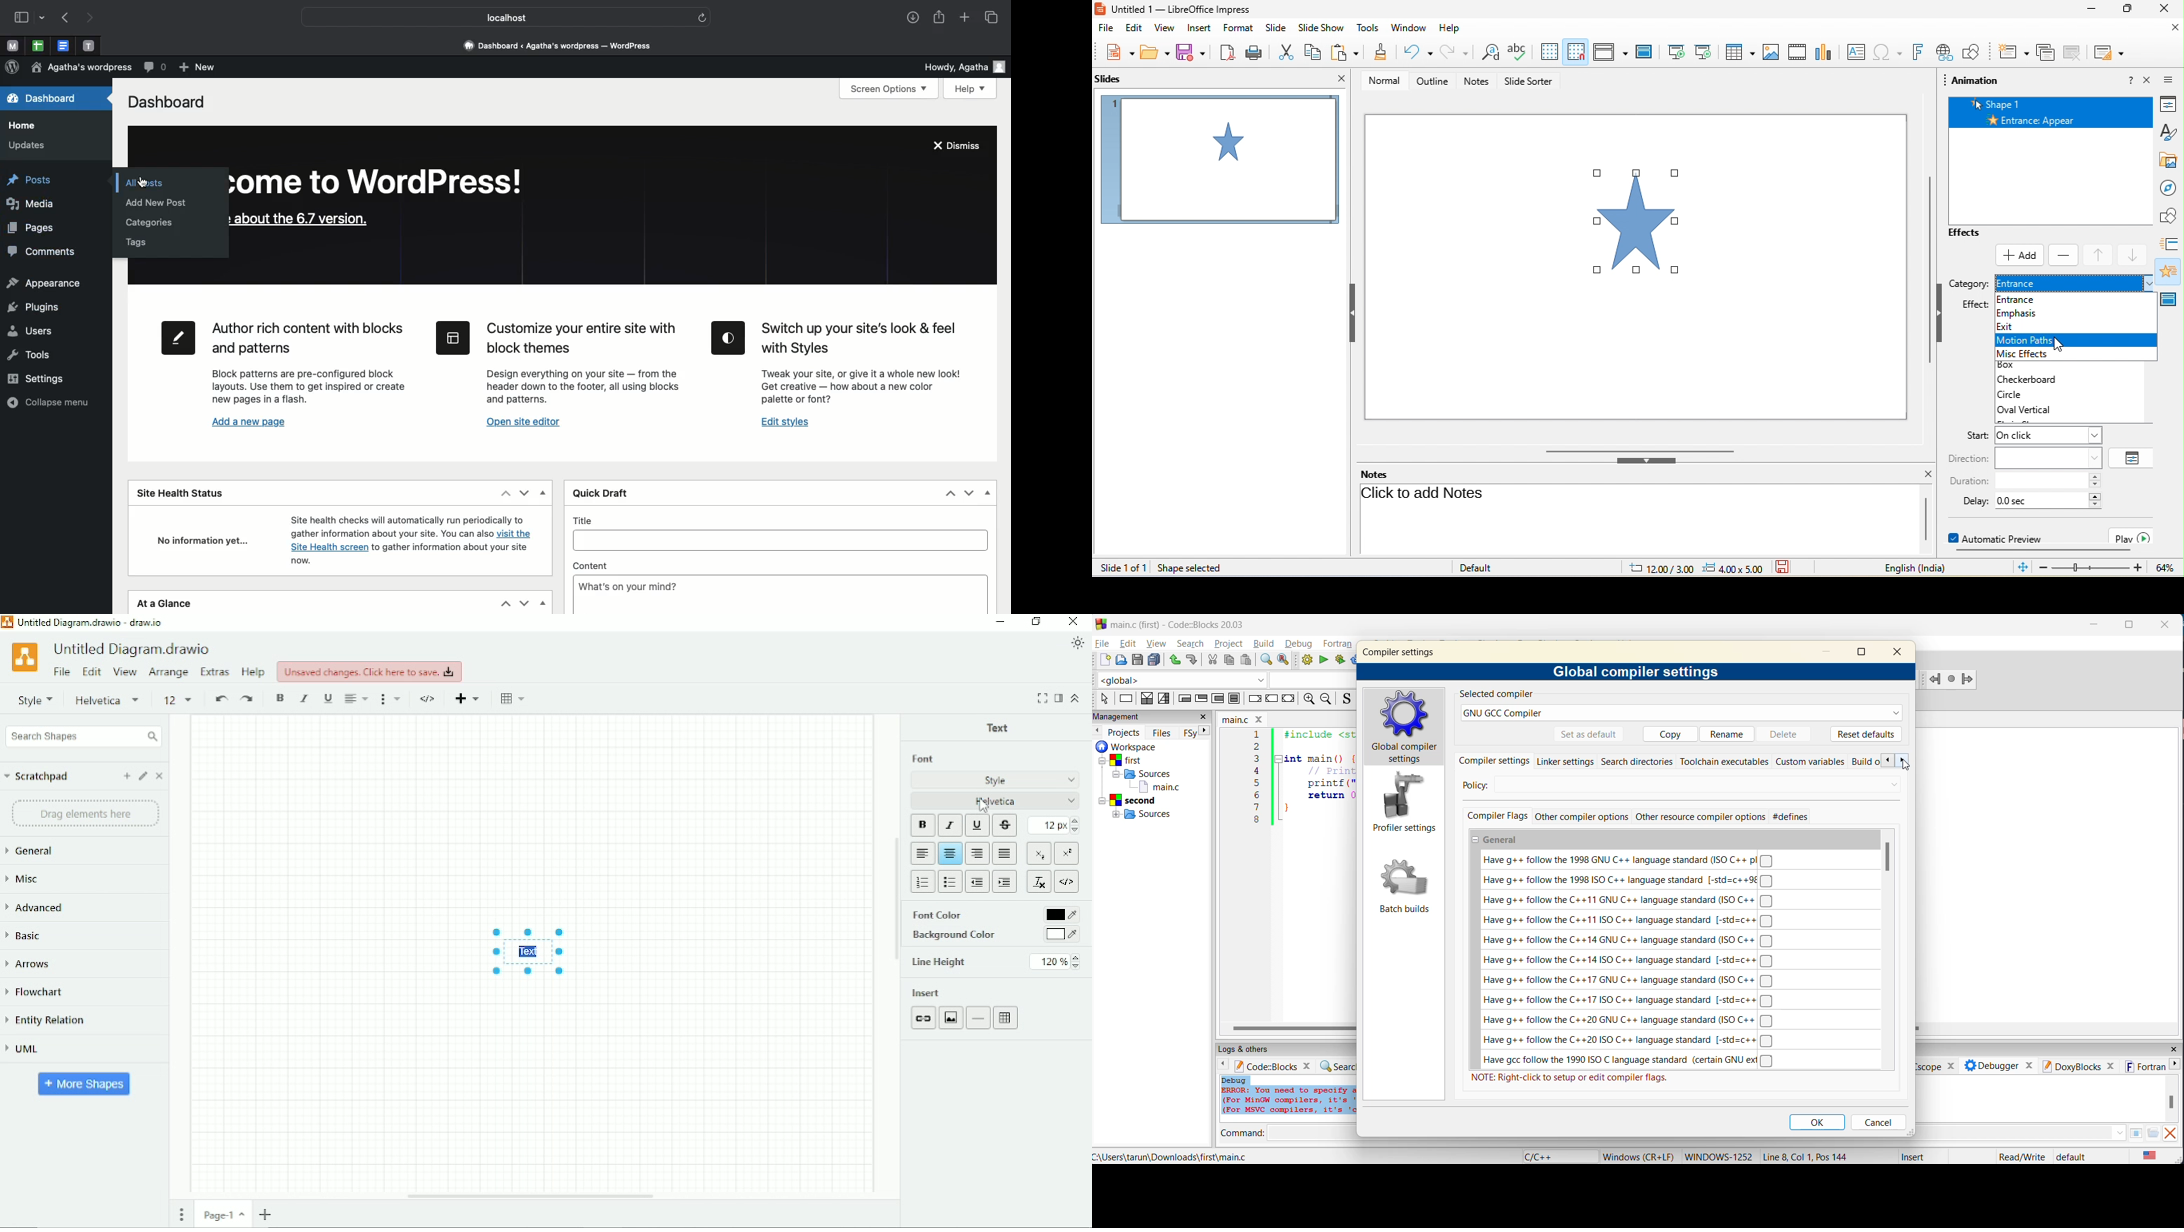 The height and width of the screenshot is (1232, 2184). What do you see at coordinates (38, 46) in the screenshot?
I see `spread sheet` at bounding box center [38, 46].